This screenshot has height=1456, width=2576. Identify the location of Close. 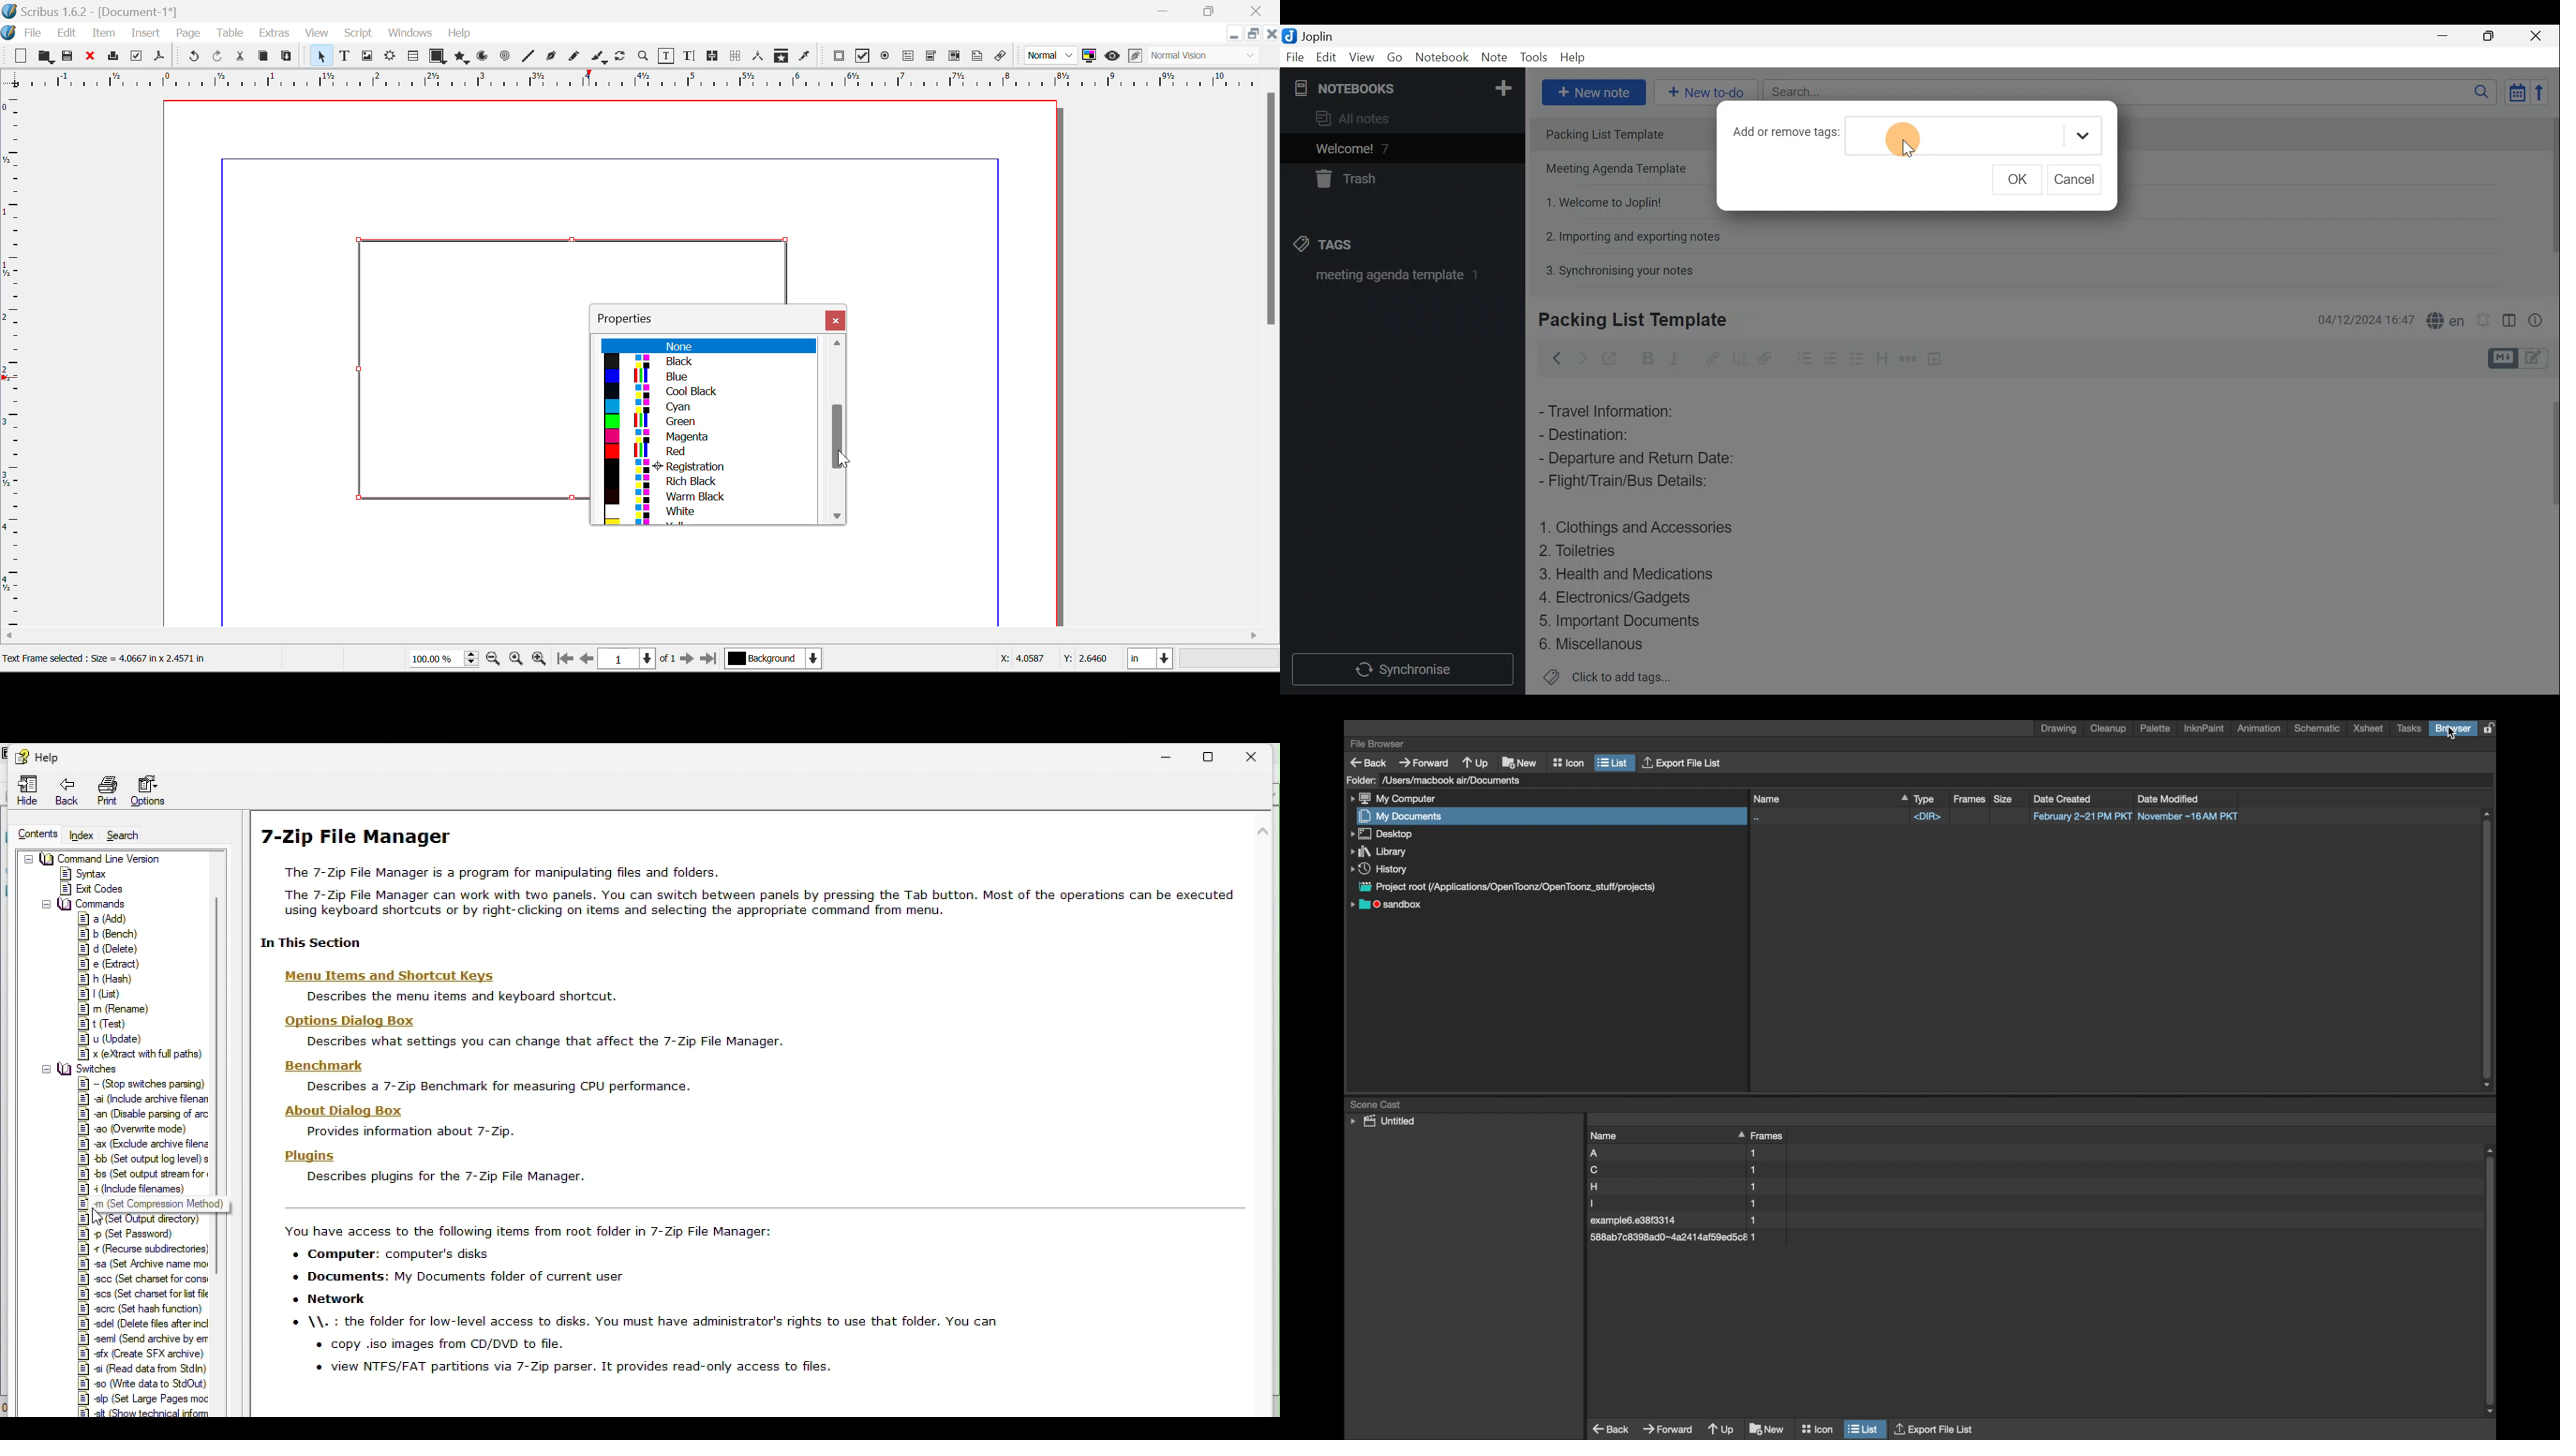
(1258, 754).